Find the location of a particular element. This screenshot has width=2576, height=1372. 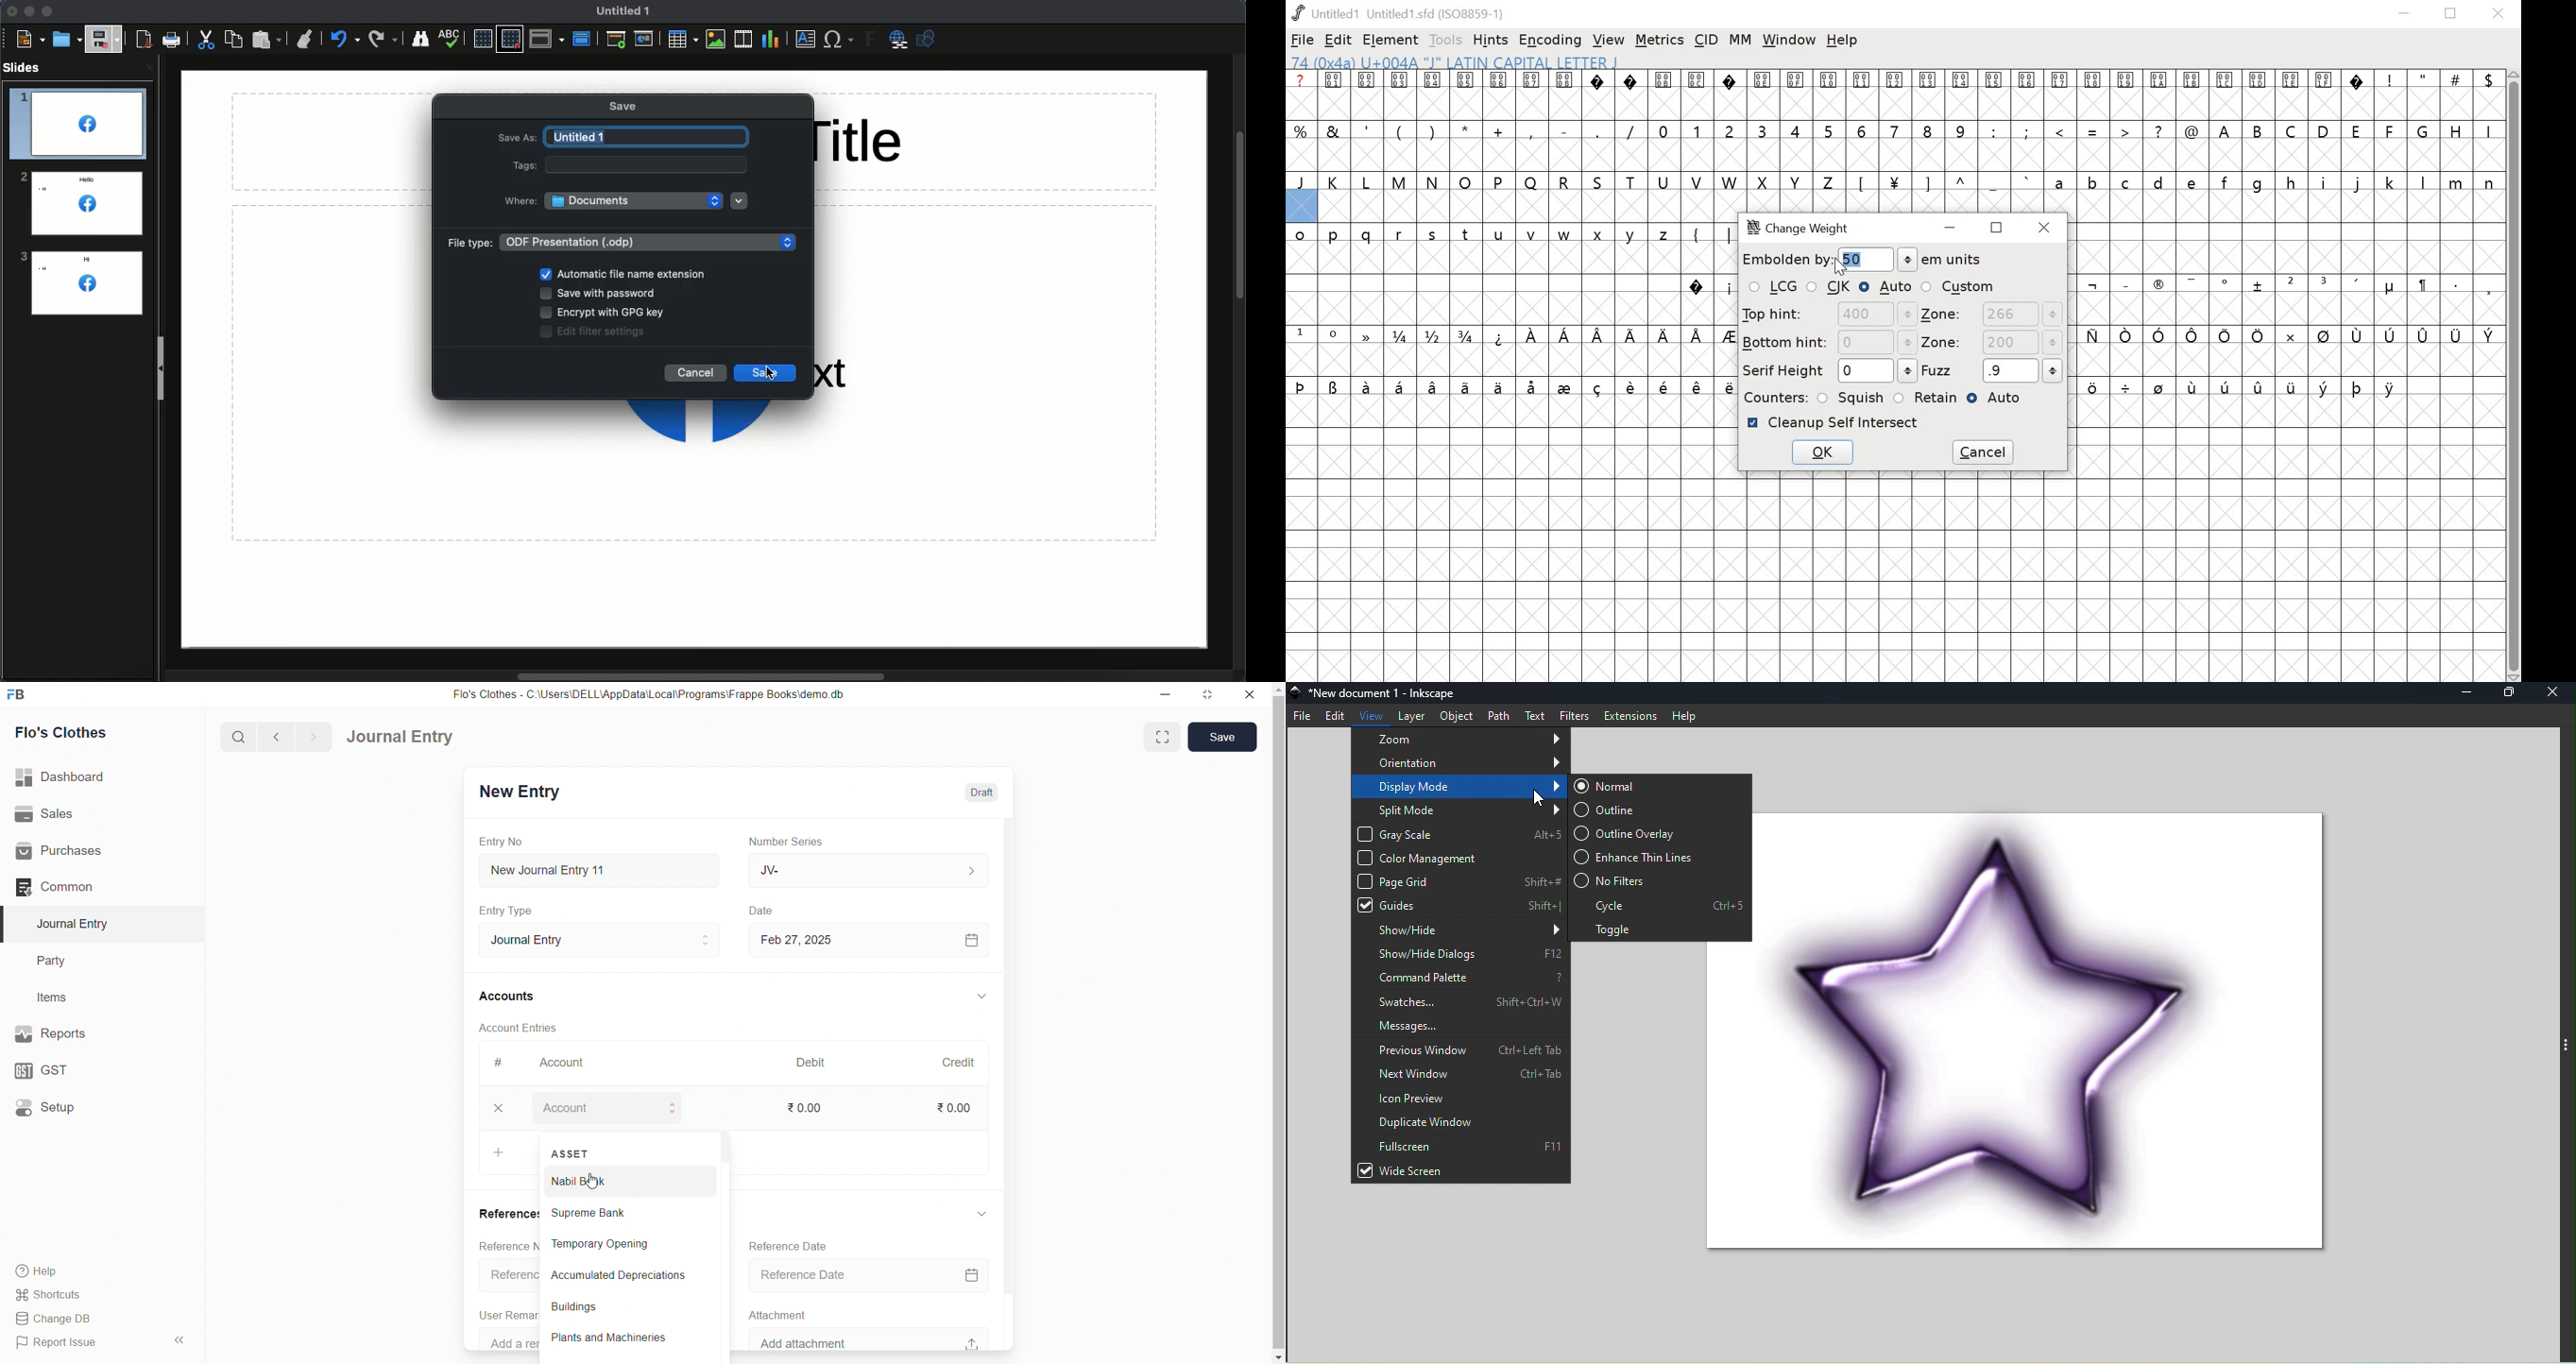

Sales is located at coordinates (80, 813).